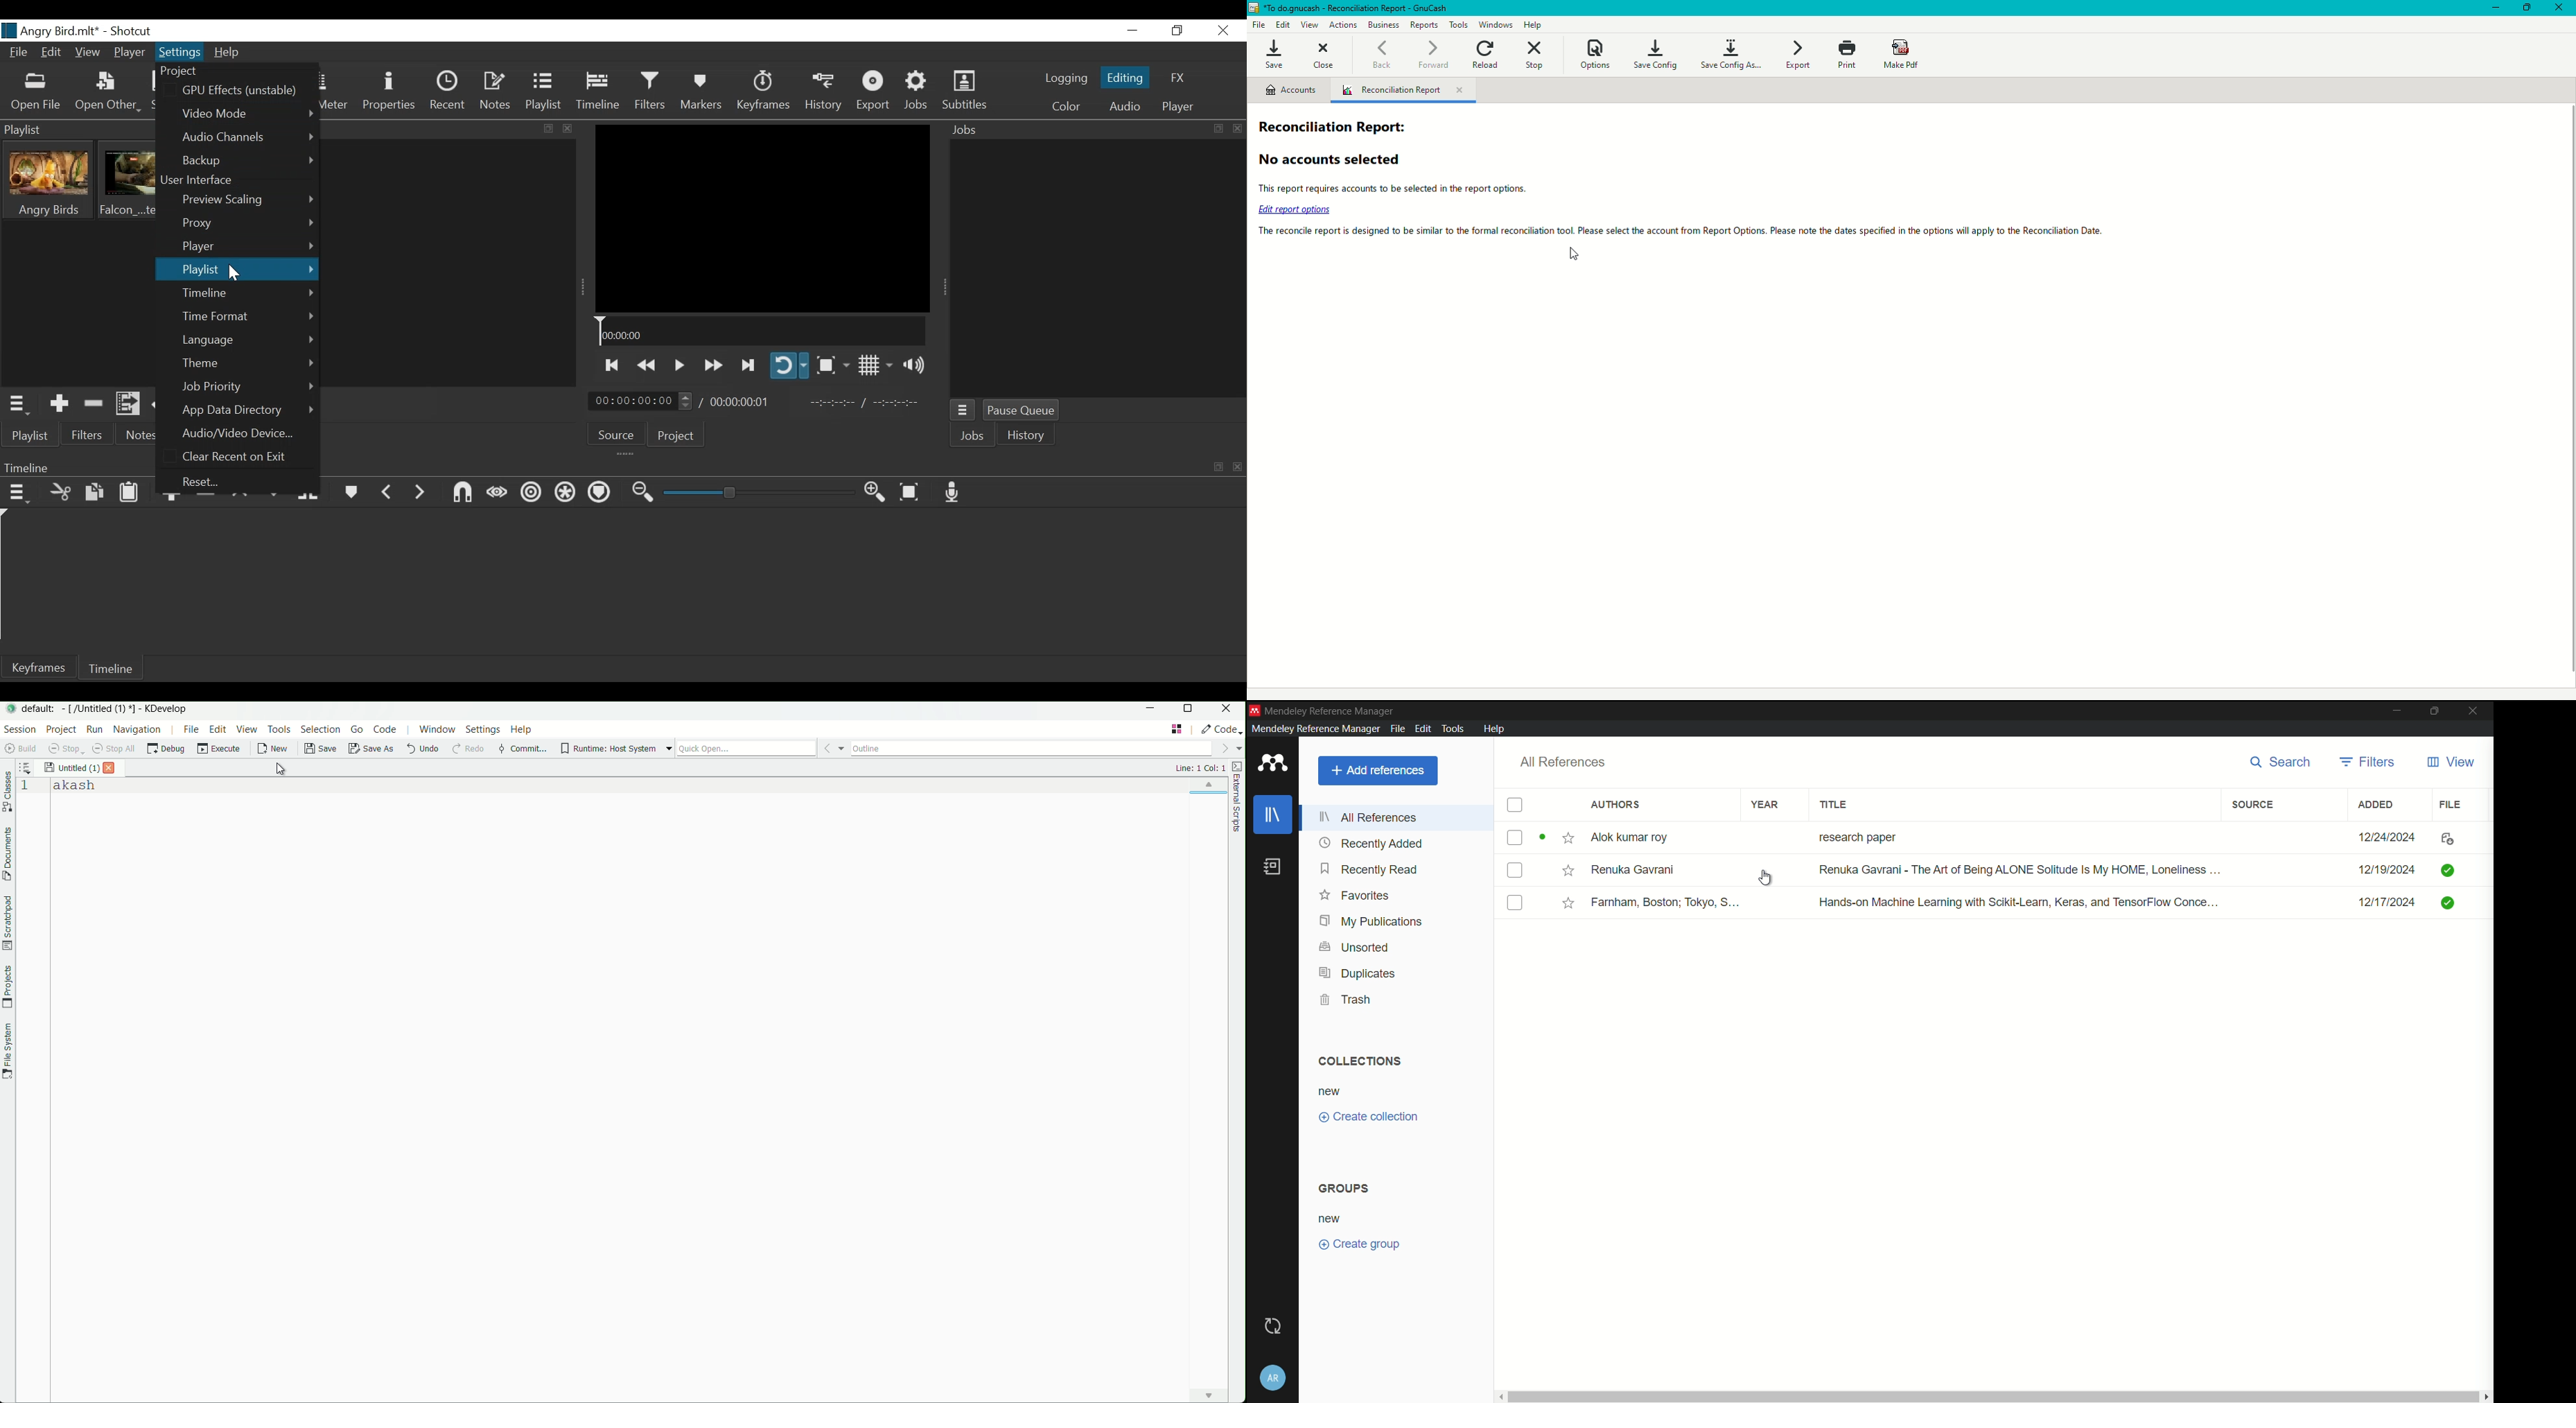  I want to click on File added, so click(2446, 903).